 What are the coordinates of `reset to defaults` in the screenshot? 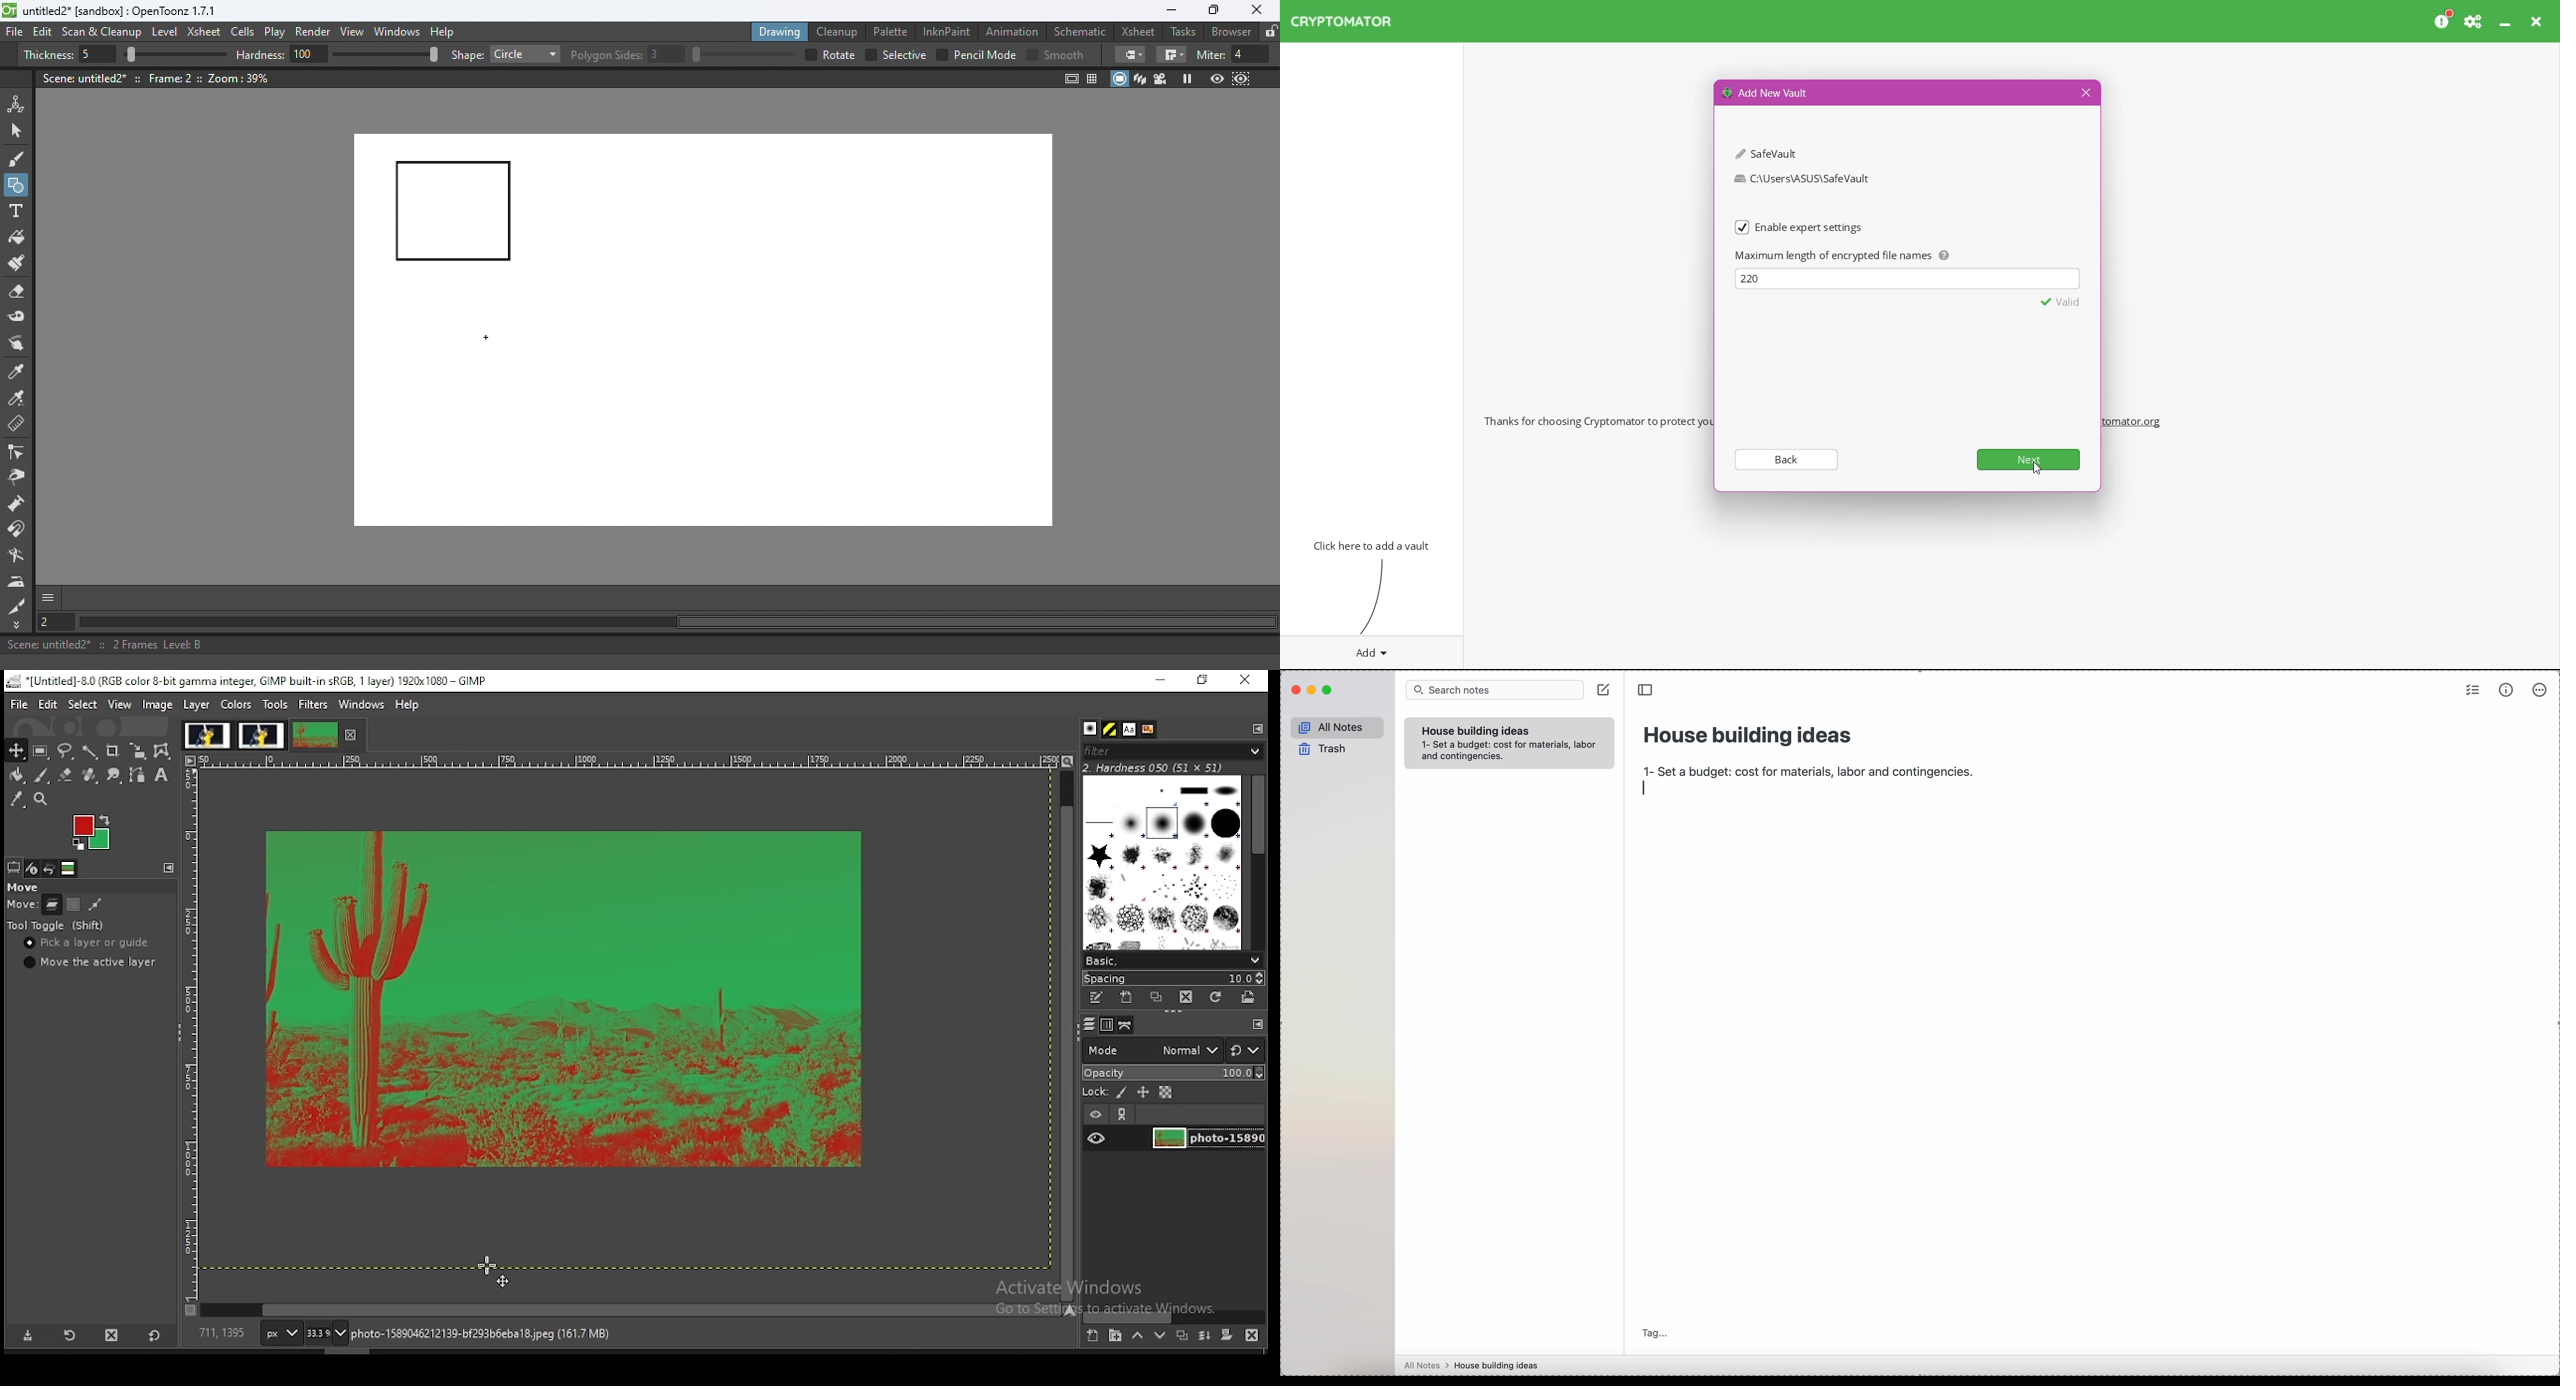 It's located at (153, 1335).